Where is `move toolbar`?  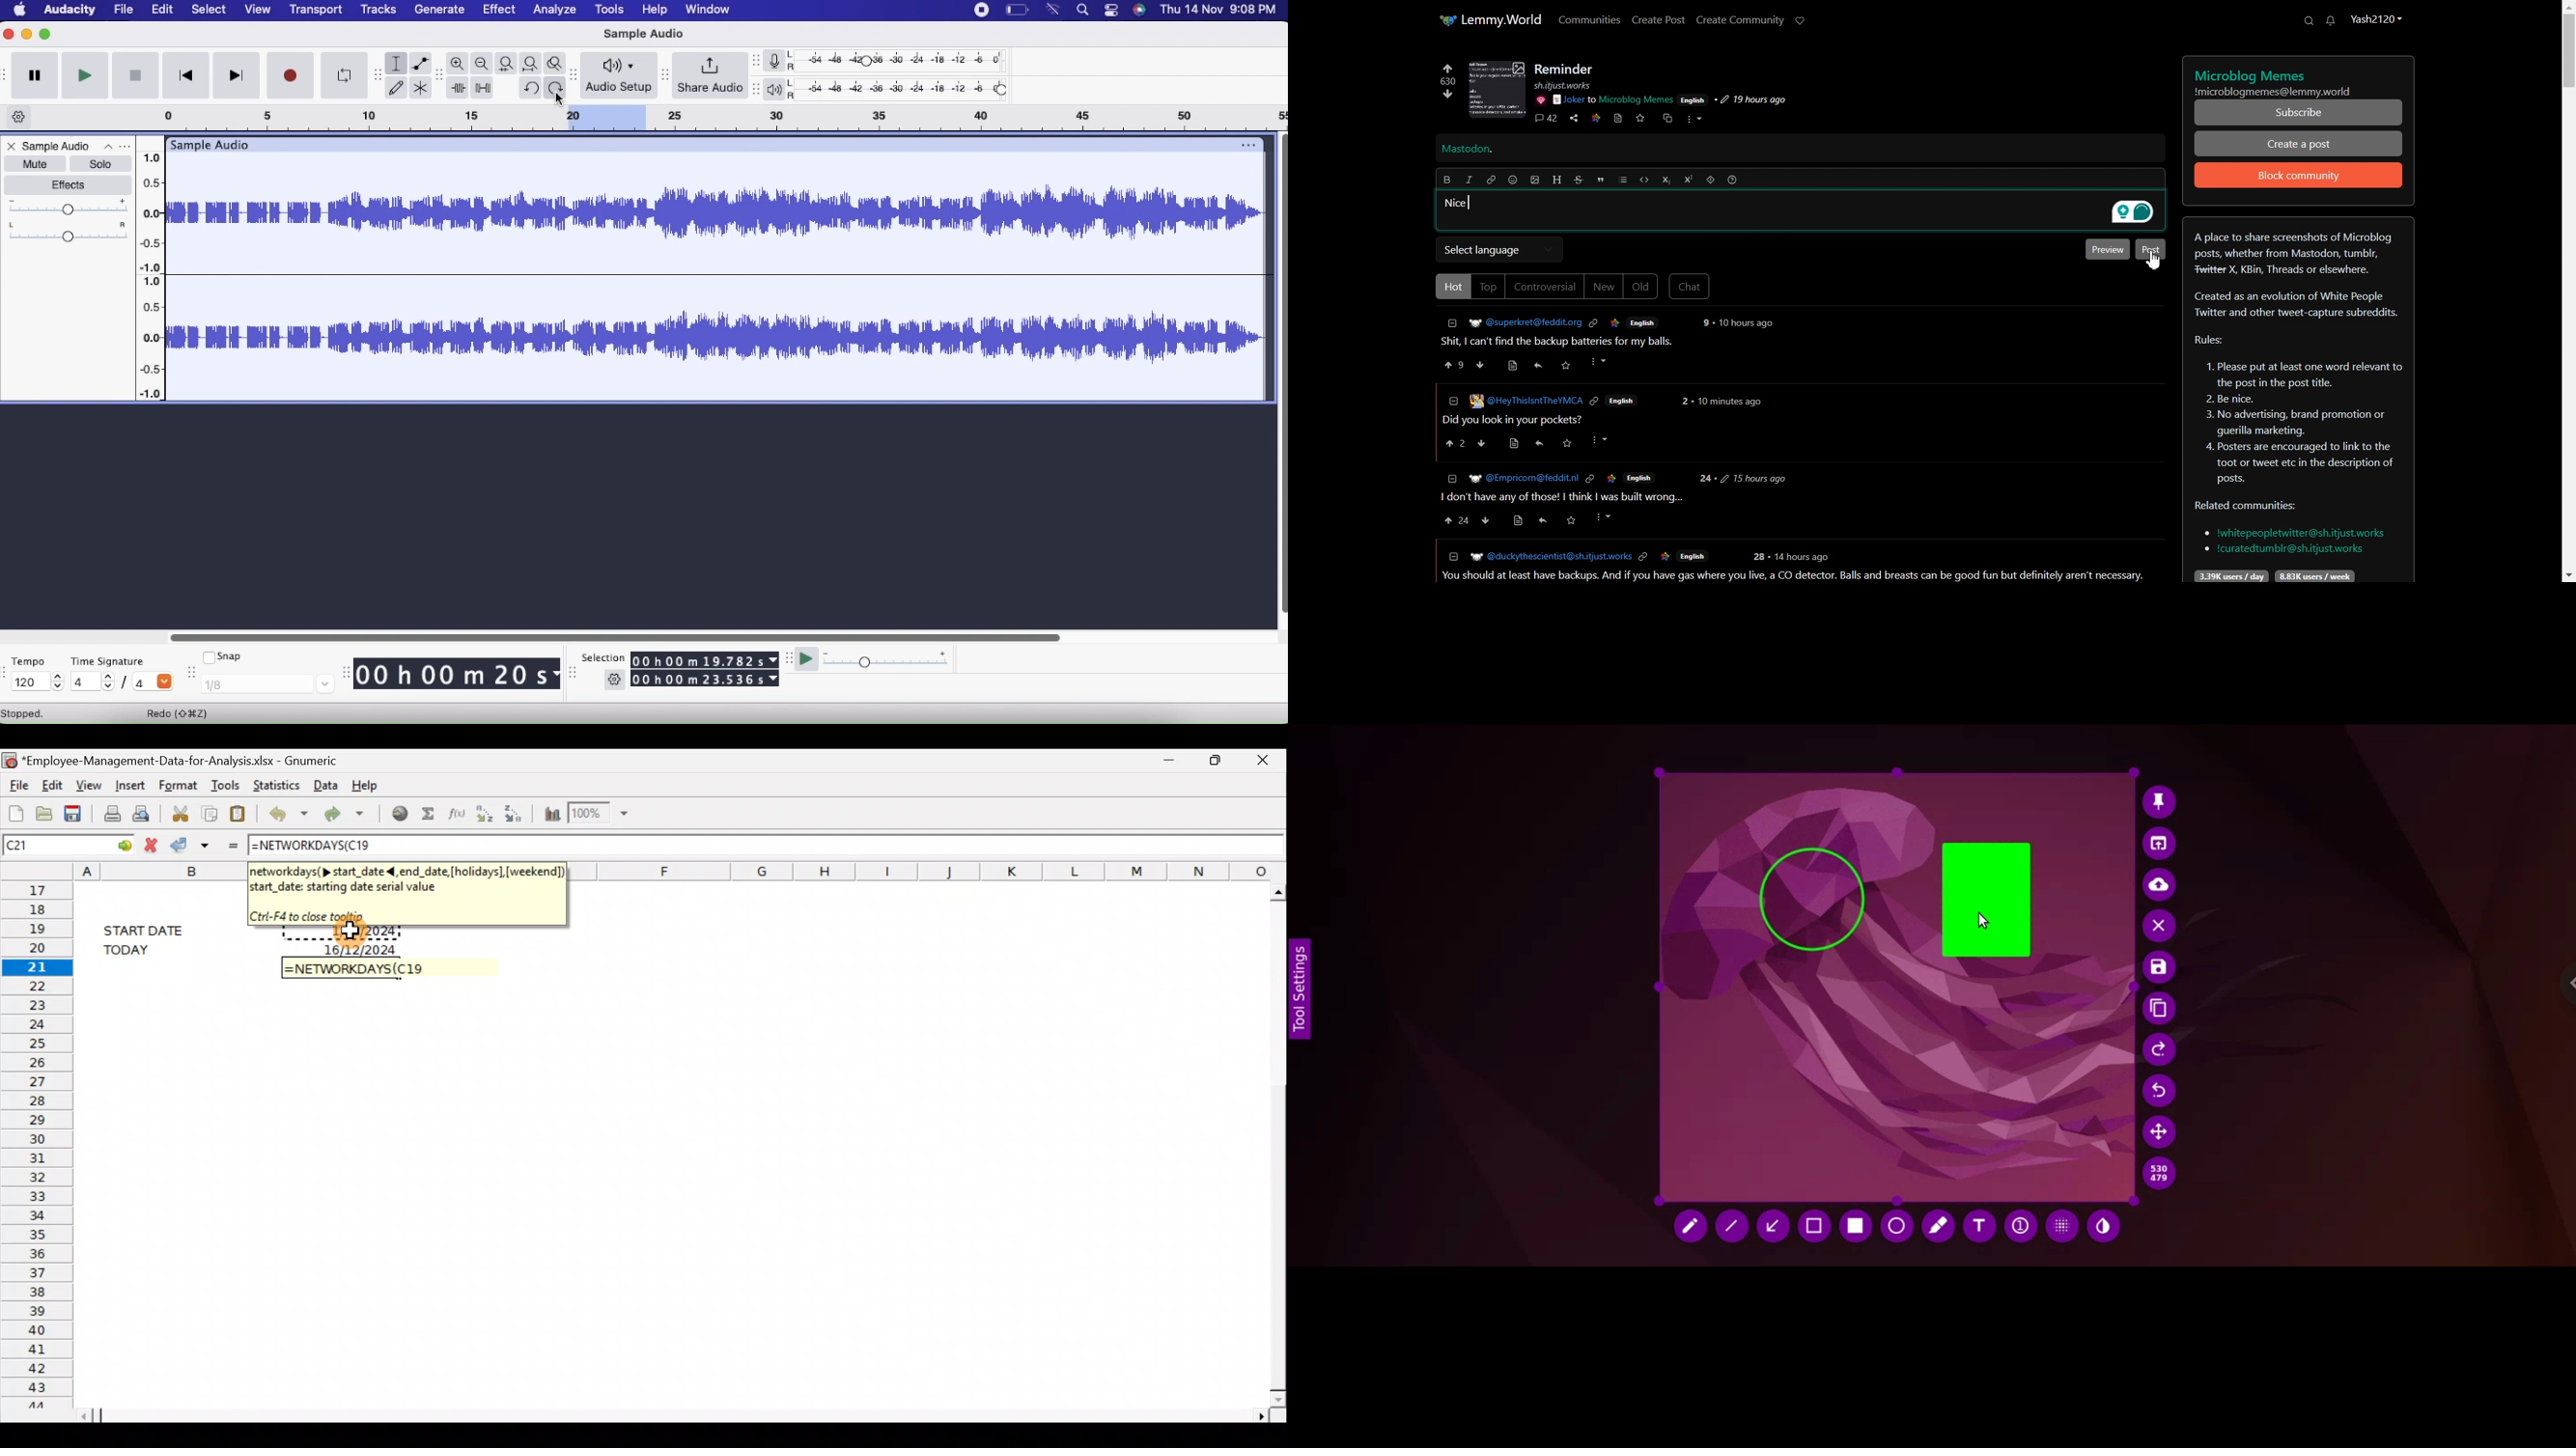
move toolbar is located at coordinates (576, 76).